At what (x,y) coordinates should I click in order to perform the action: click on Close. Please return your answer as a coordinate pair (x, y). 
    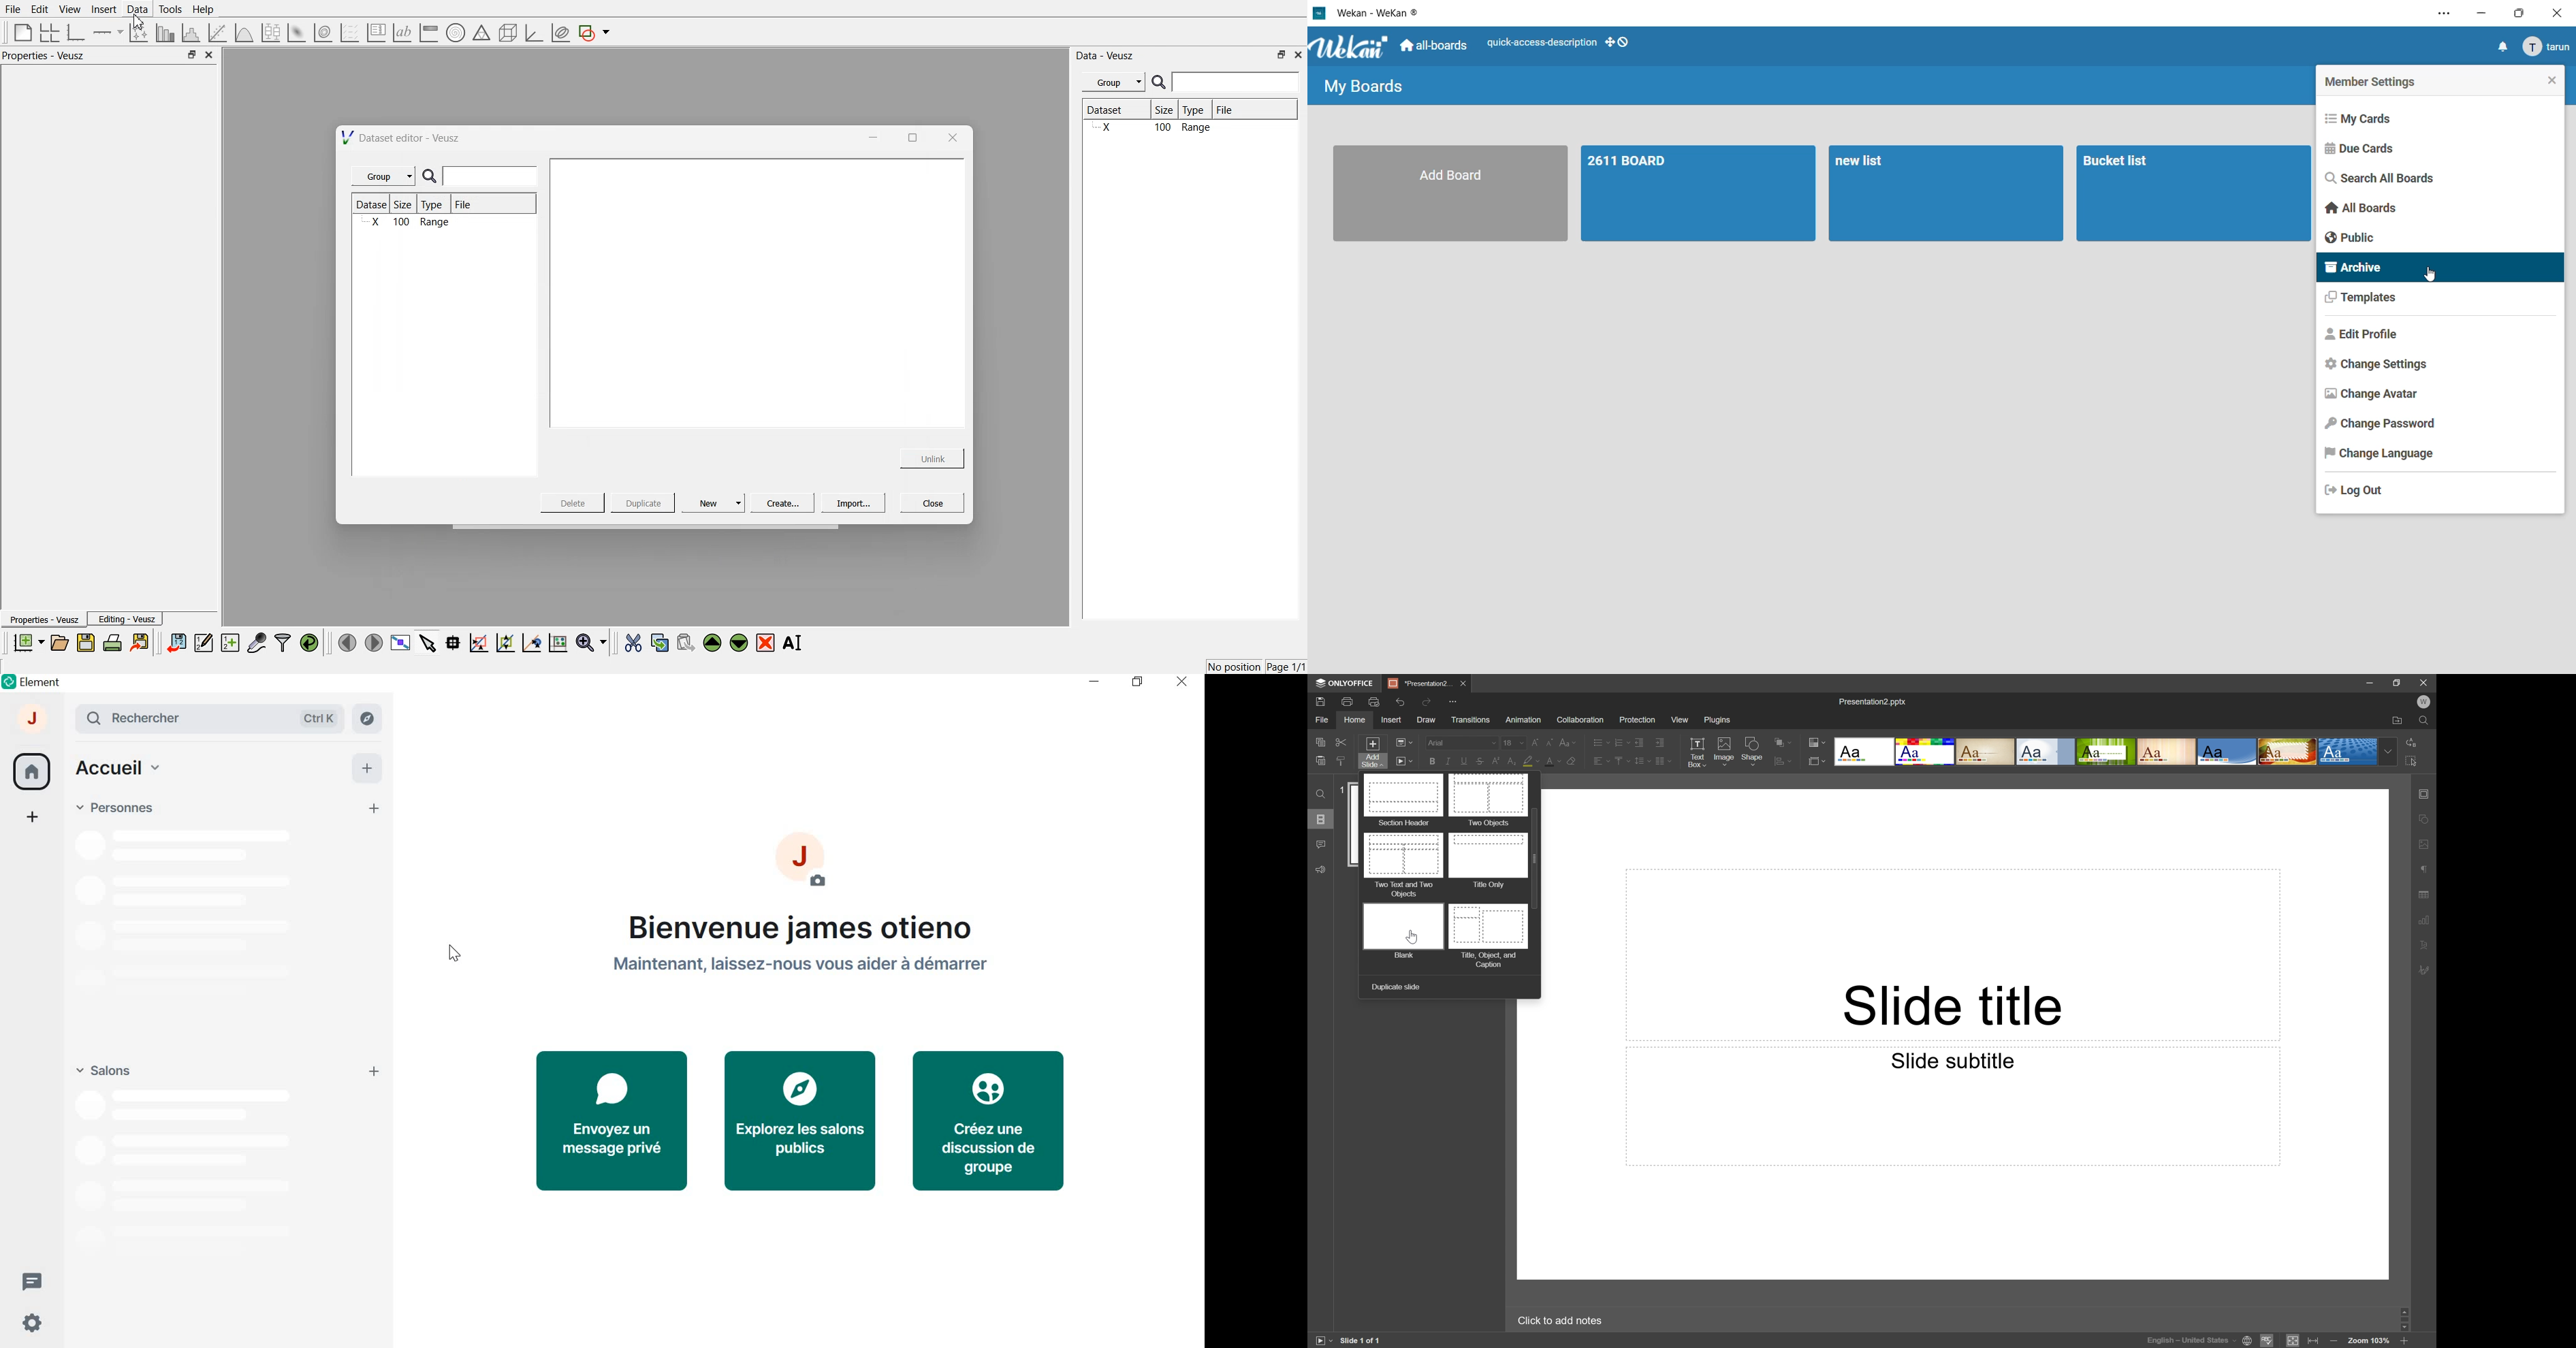
    Looking at the image, I should click on (2423, 681).